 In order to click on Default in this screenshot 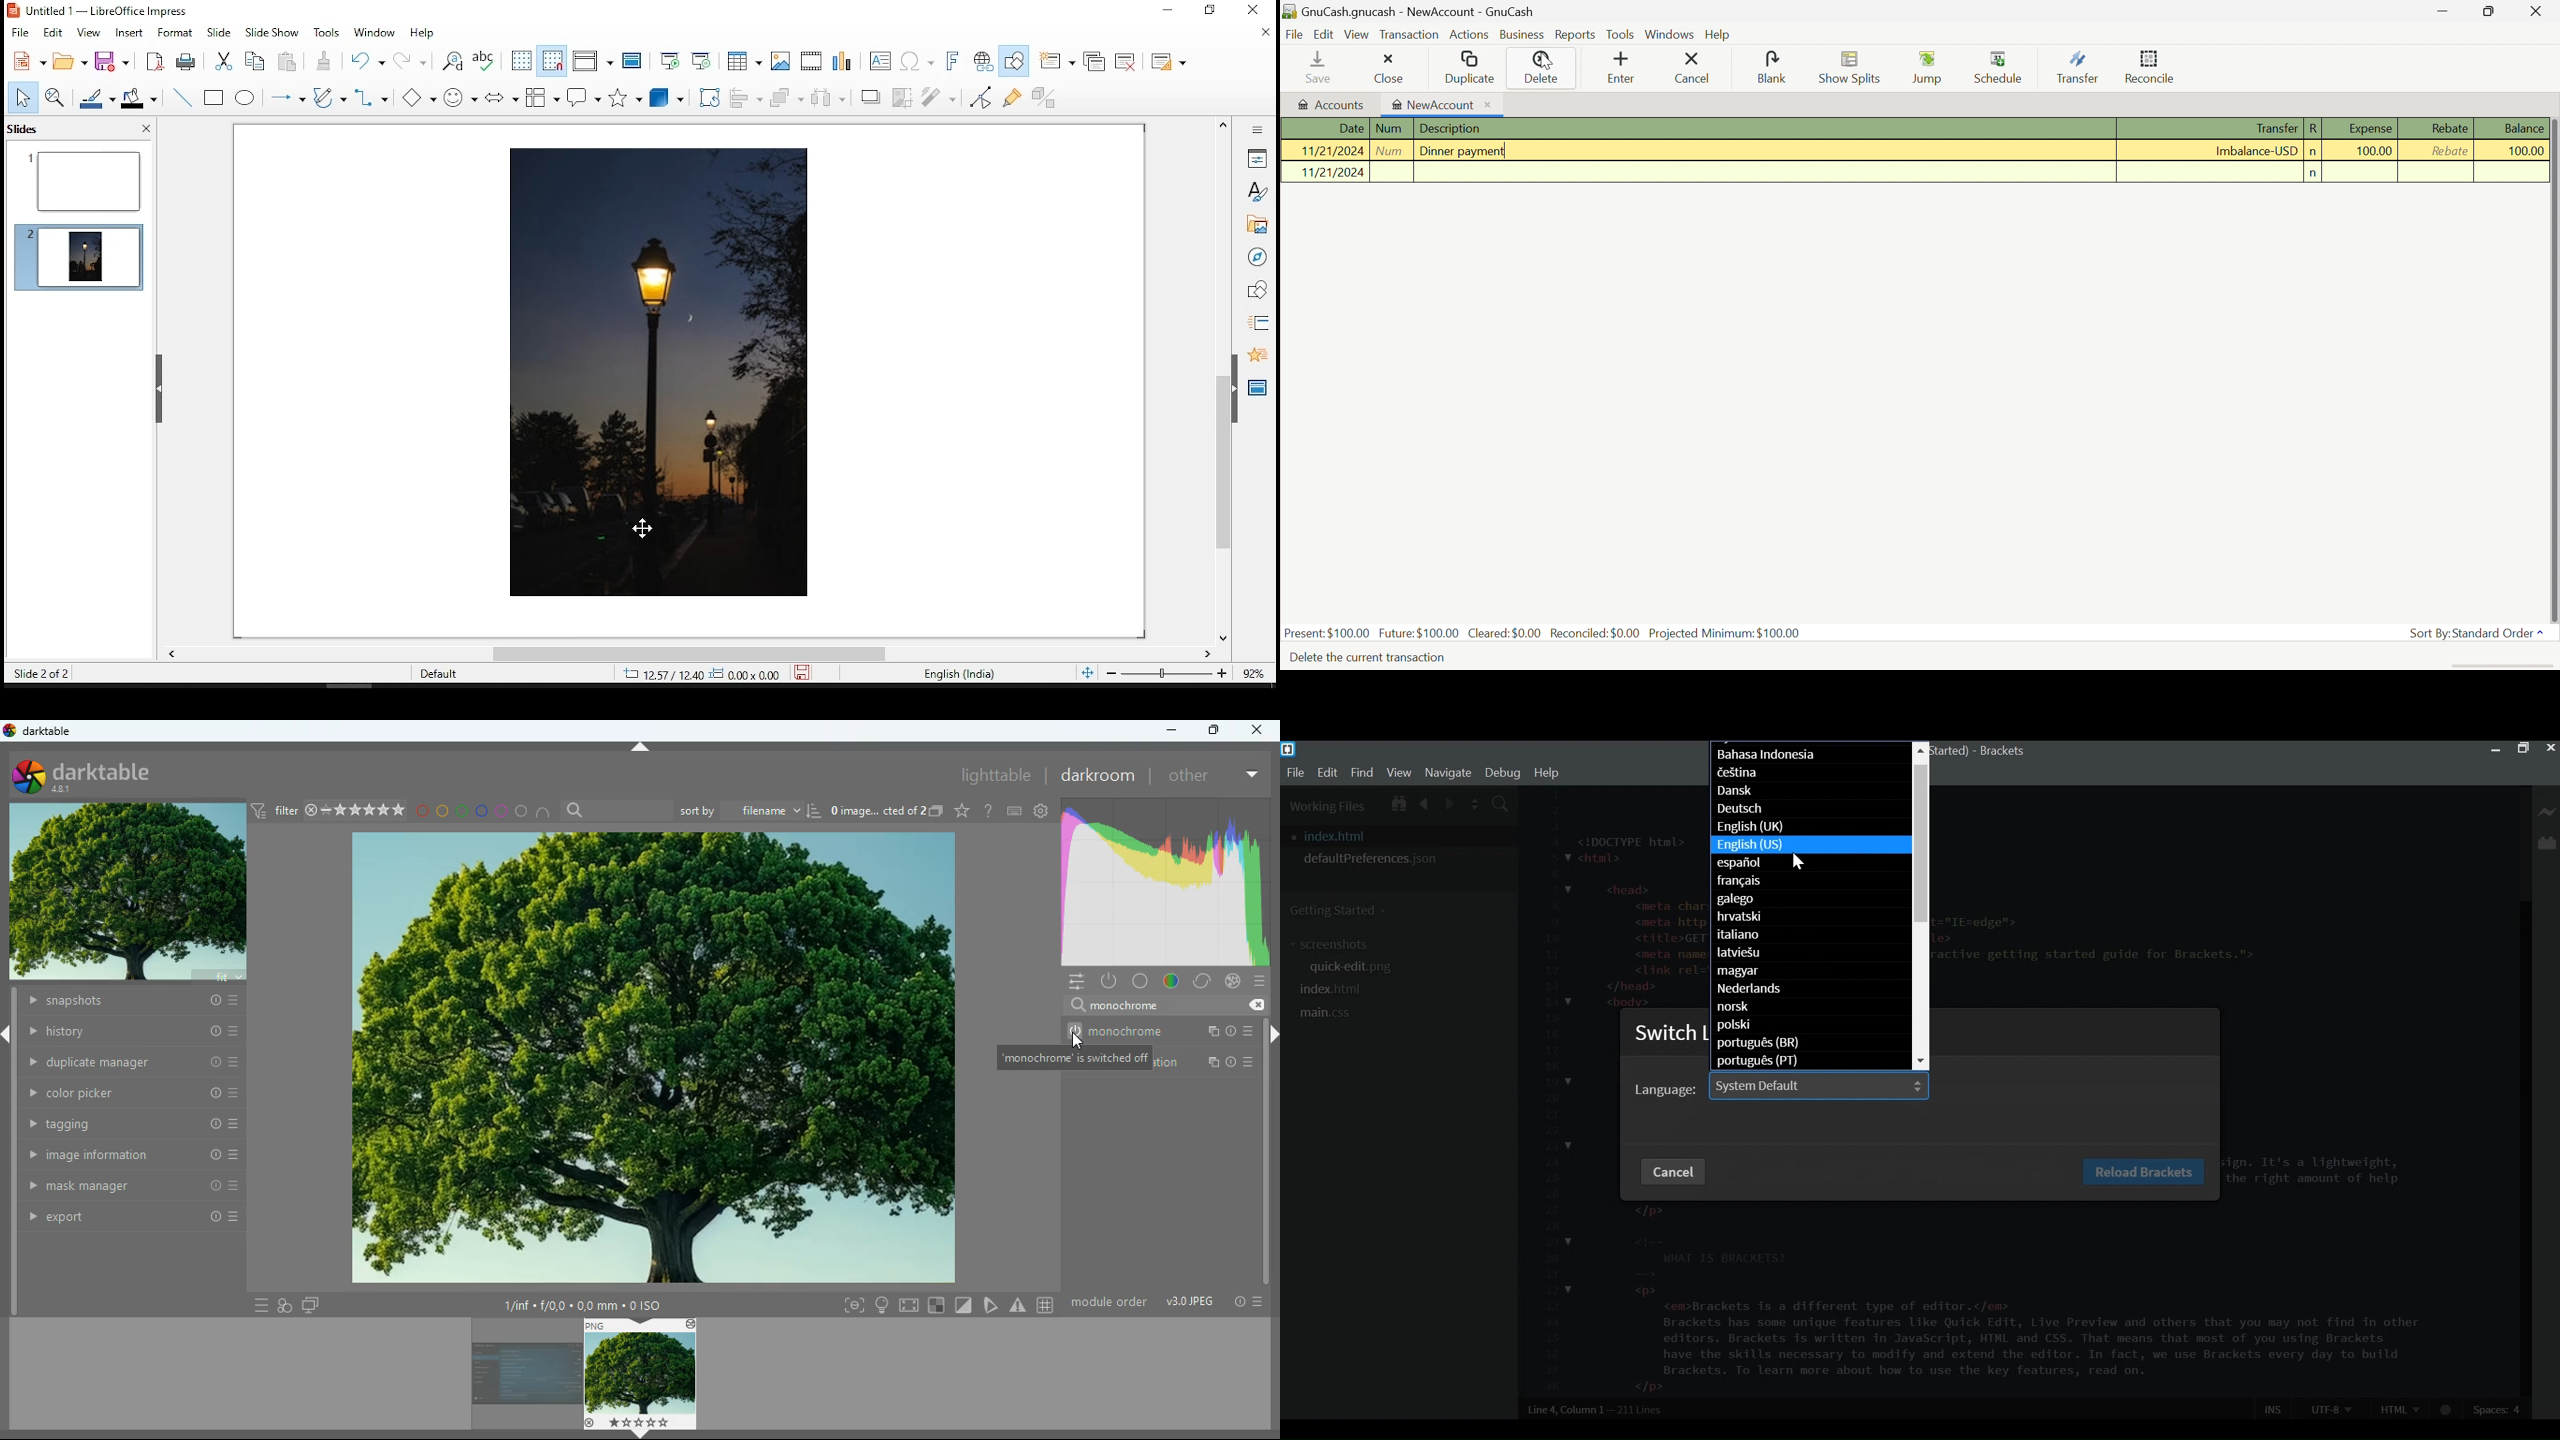, I will do `click(439, 673)`.